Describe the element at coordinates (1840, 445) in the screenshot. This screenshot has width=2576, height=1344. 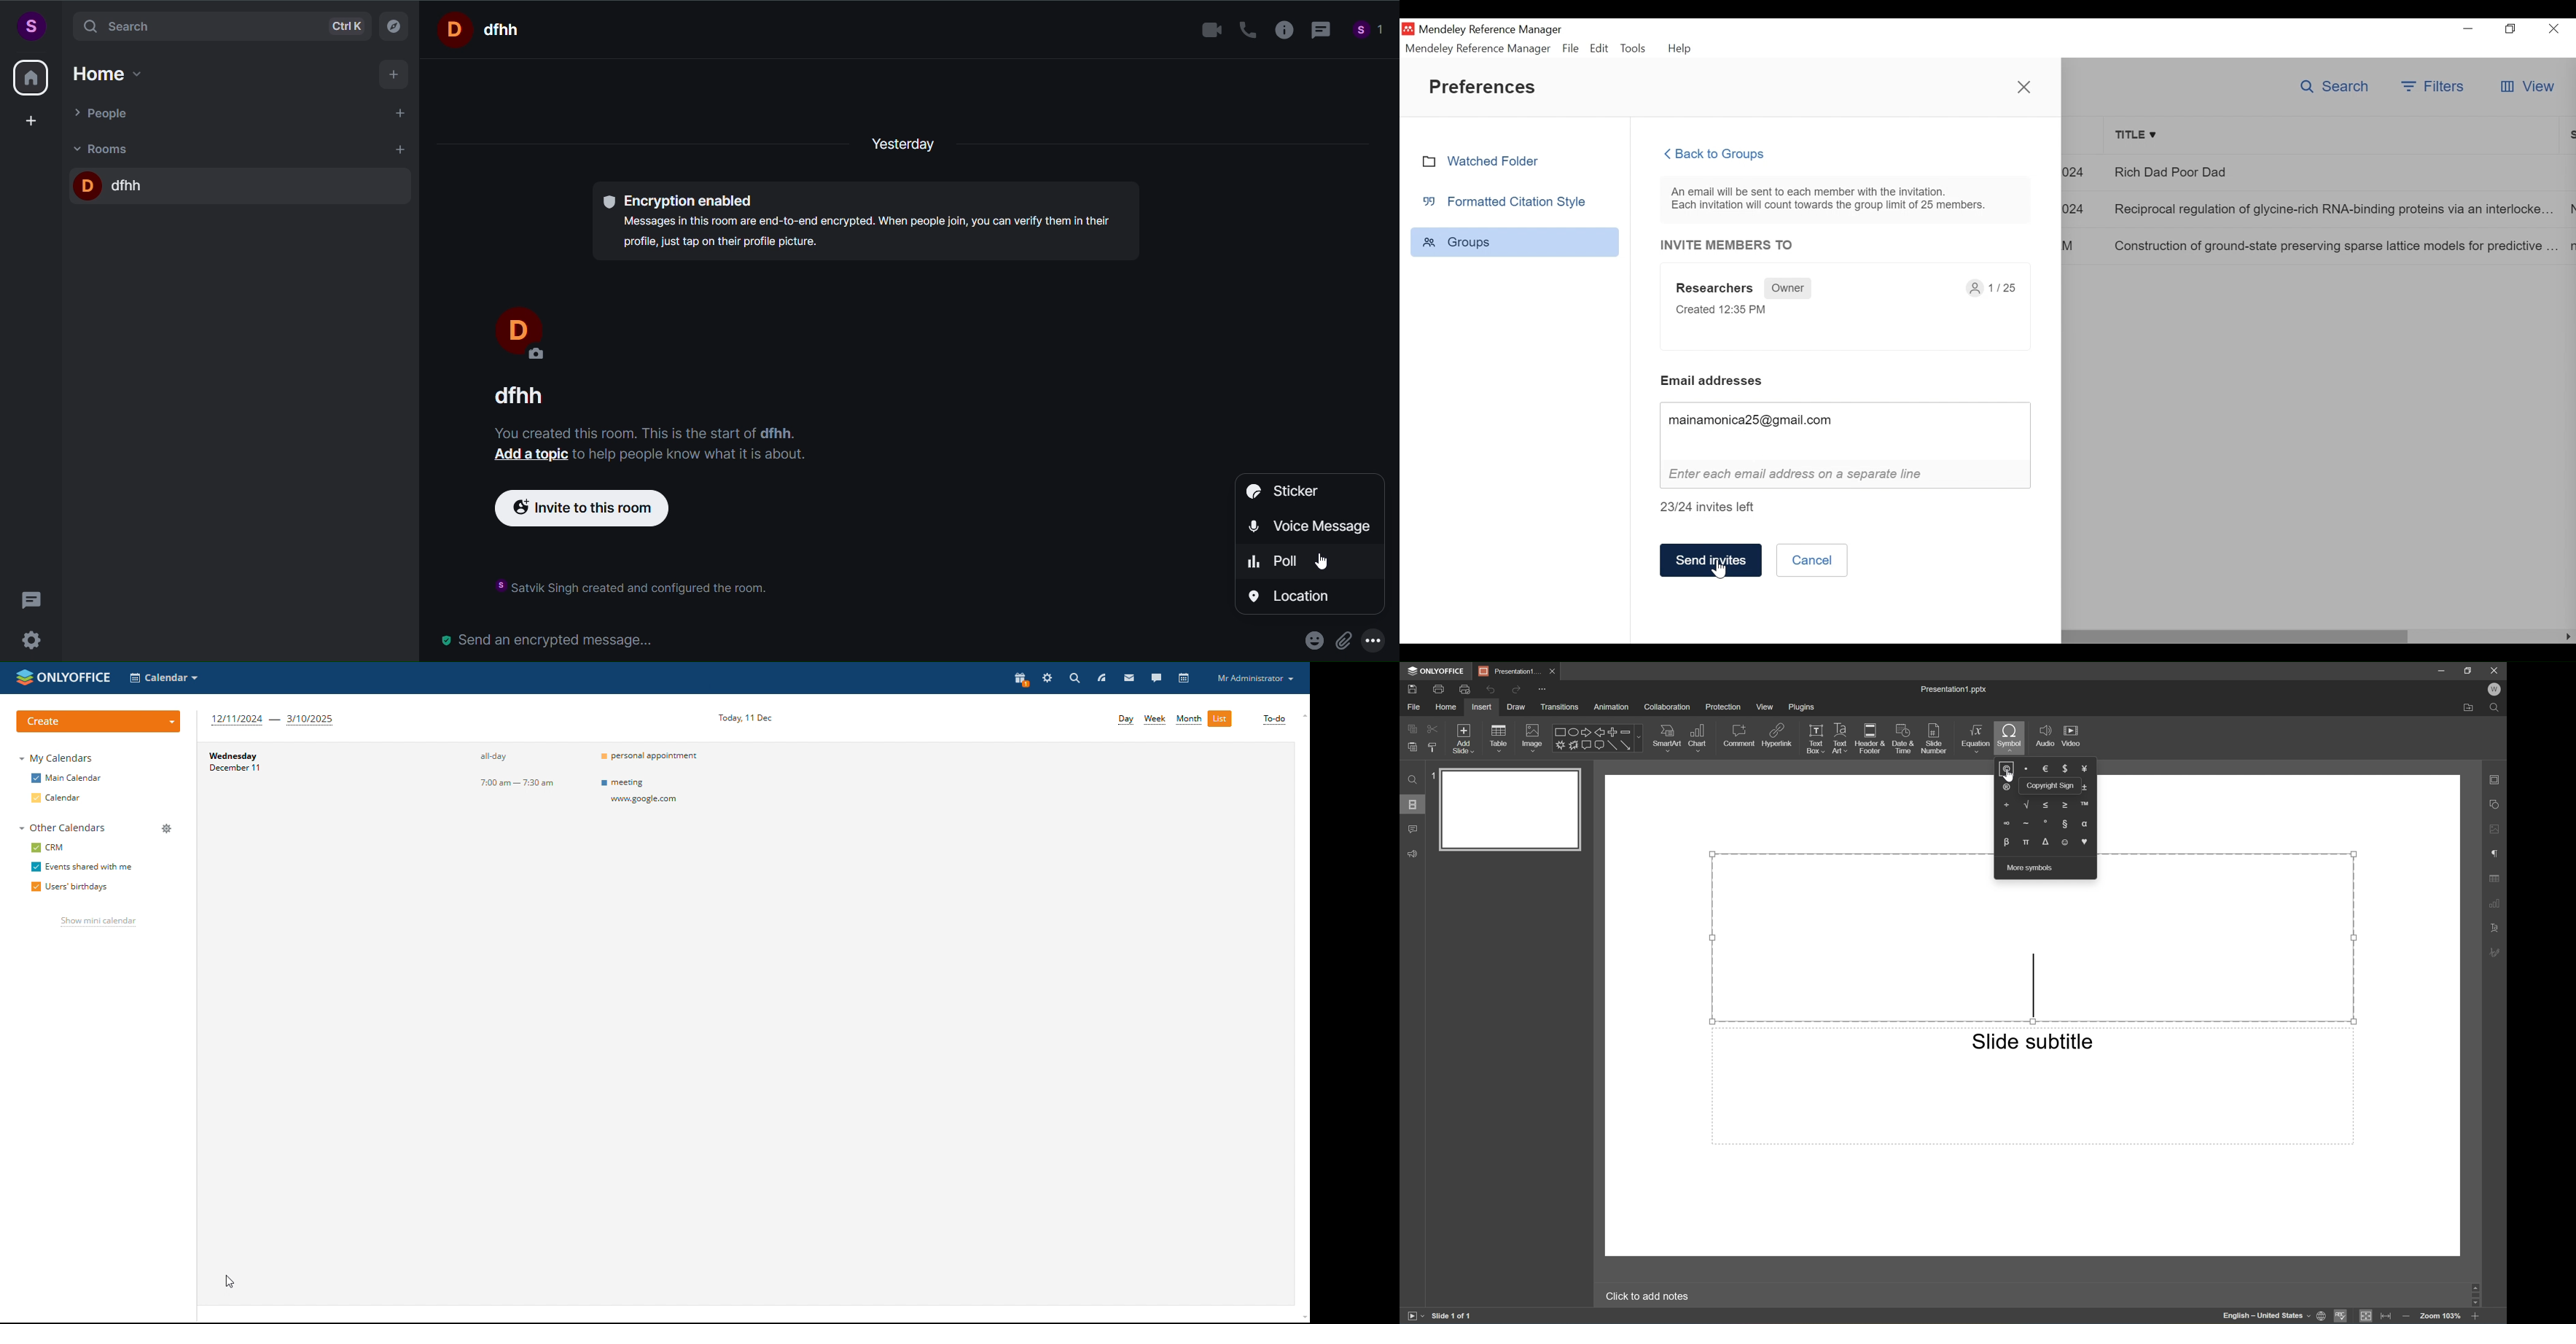
I see `mainamonica25@gmail.com
Enter each email address on a separate line` at that location.